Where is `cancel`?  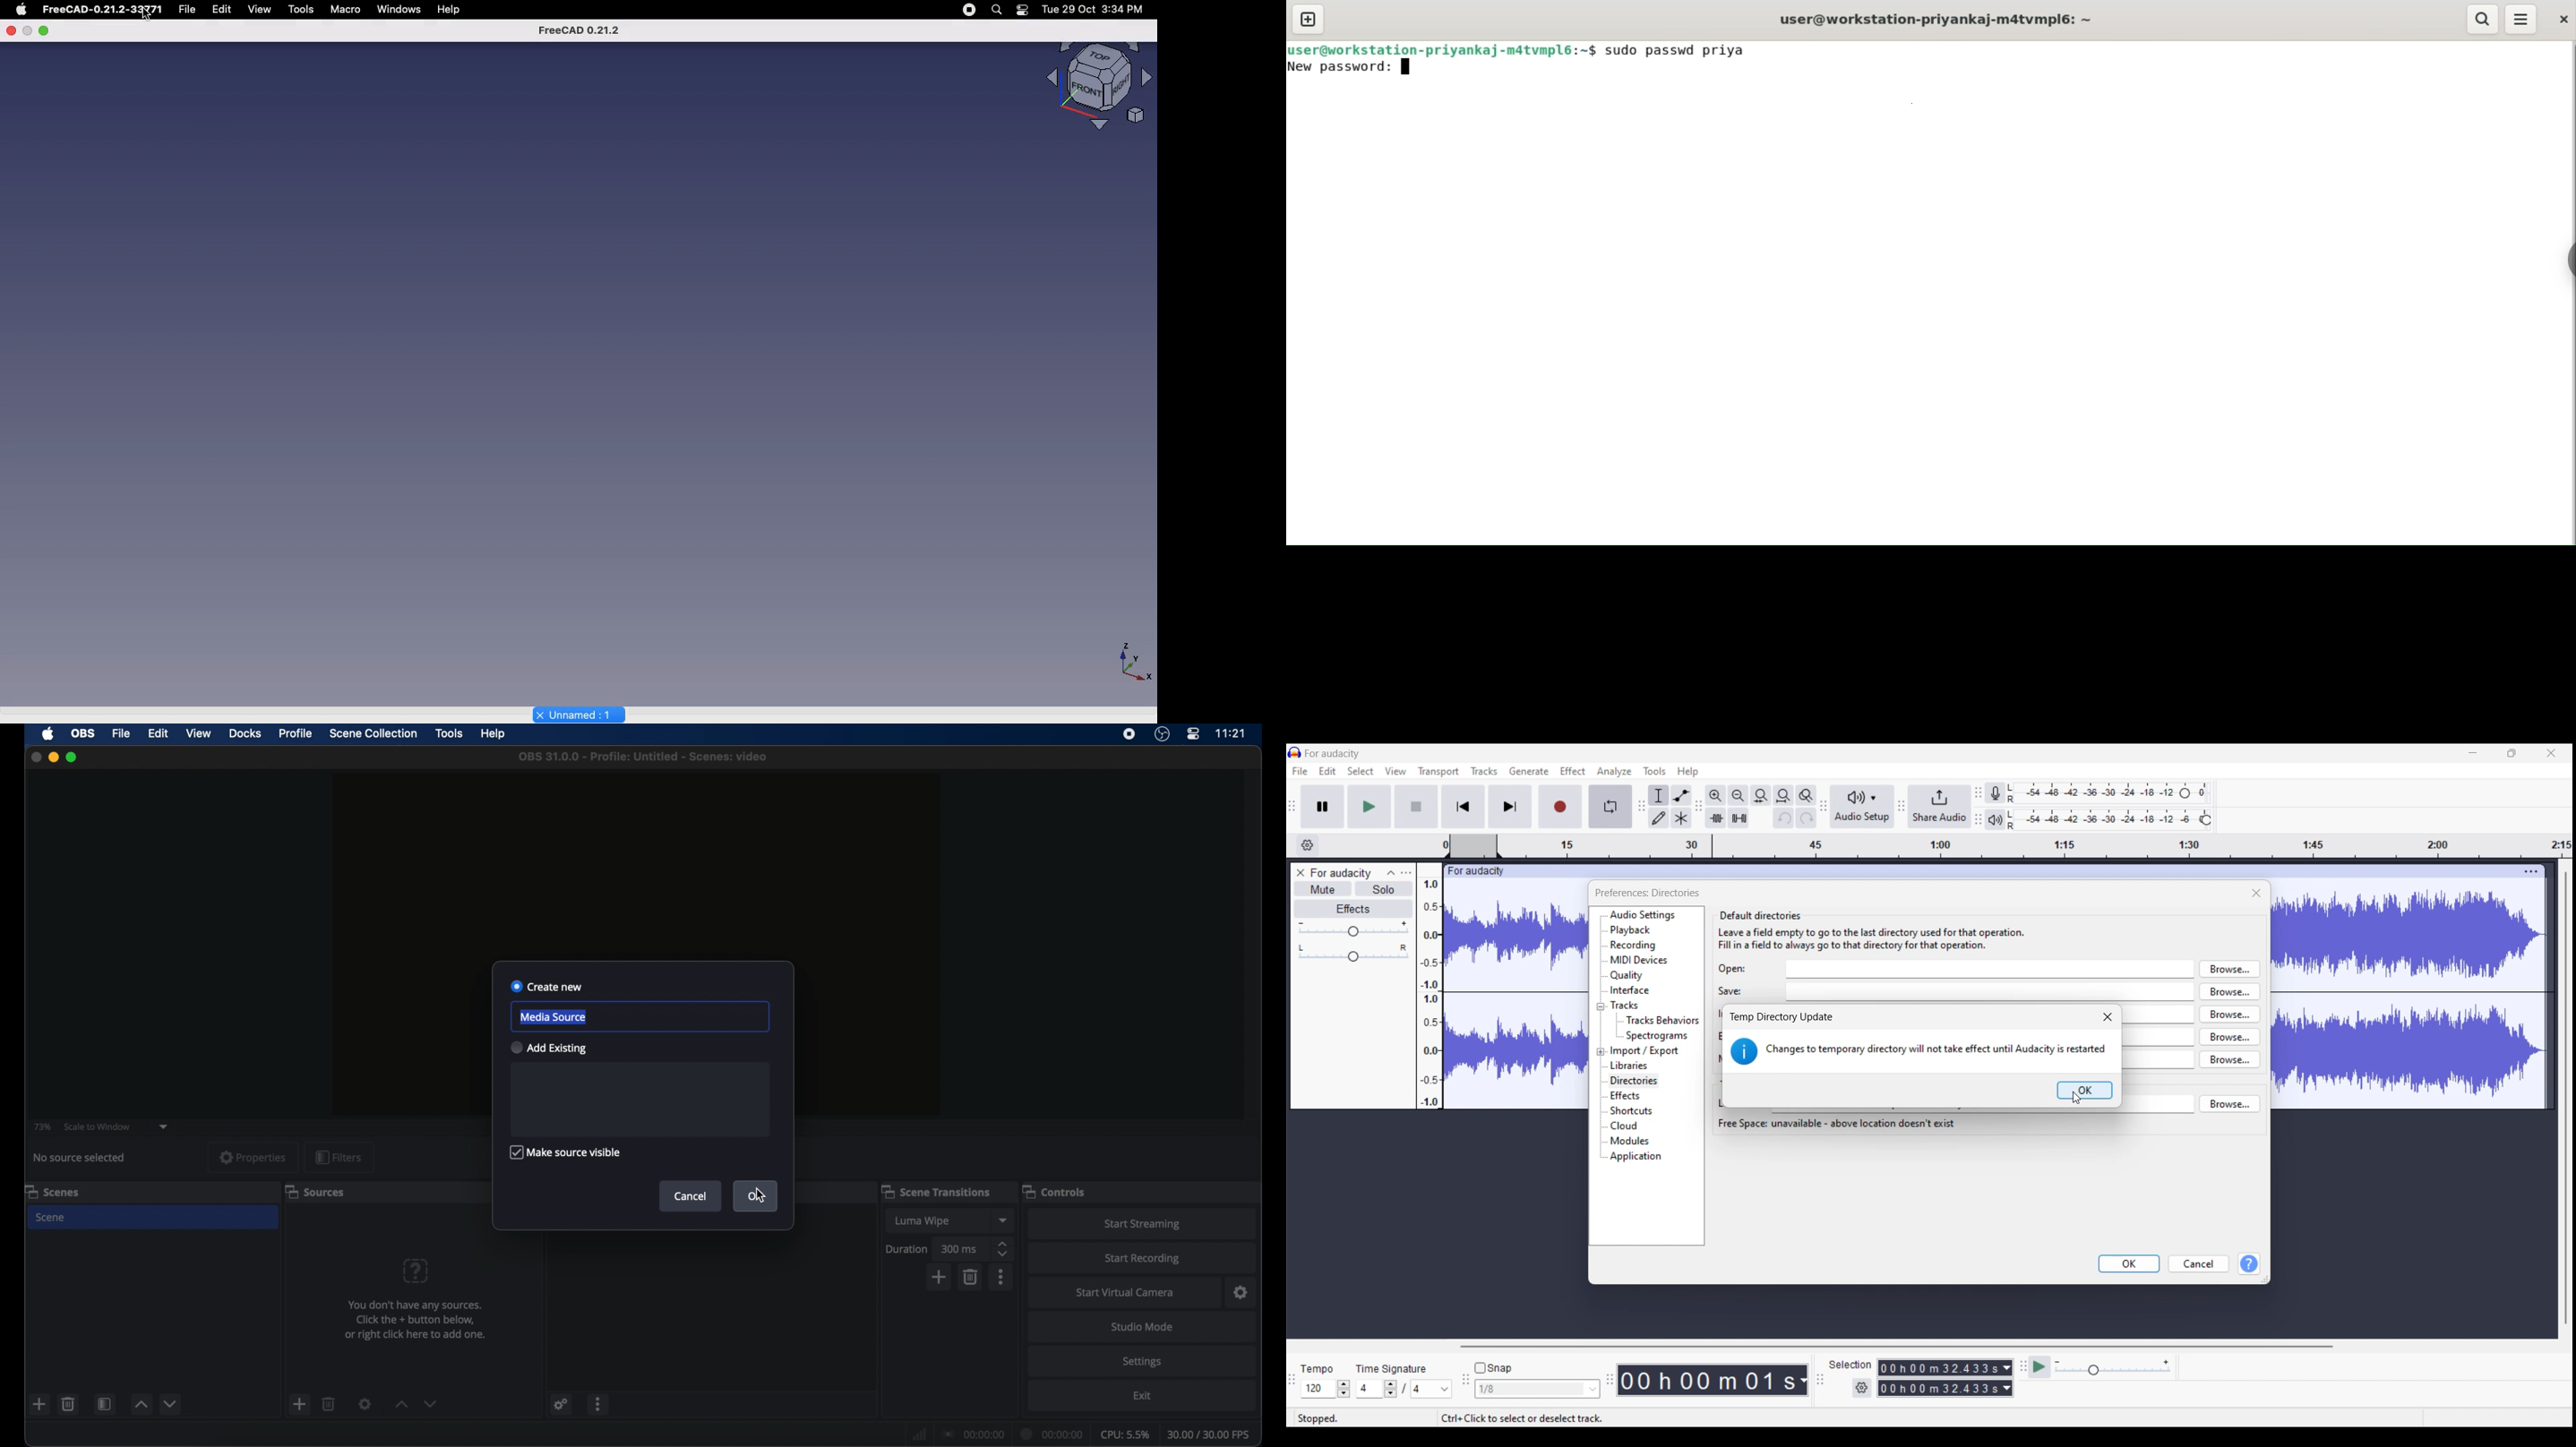 cancel is located at coordinates (691, 1196).